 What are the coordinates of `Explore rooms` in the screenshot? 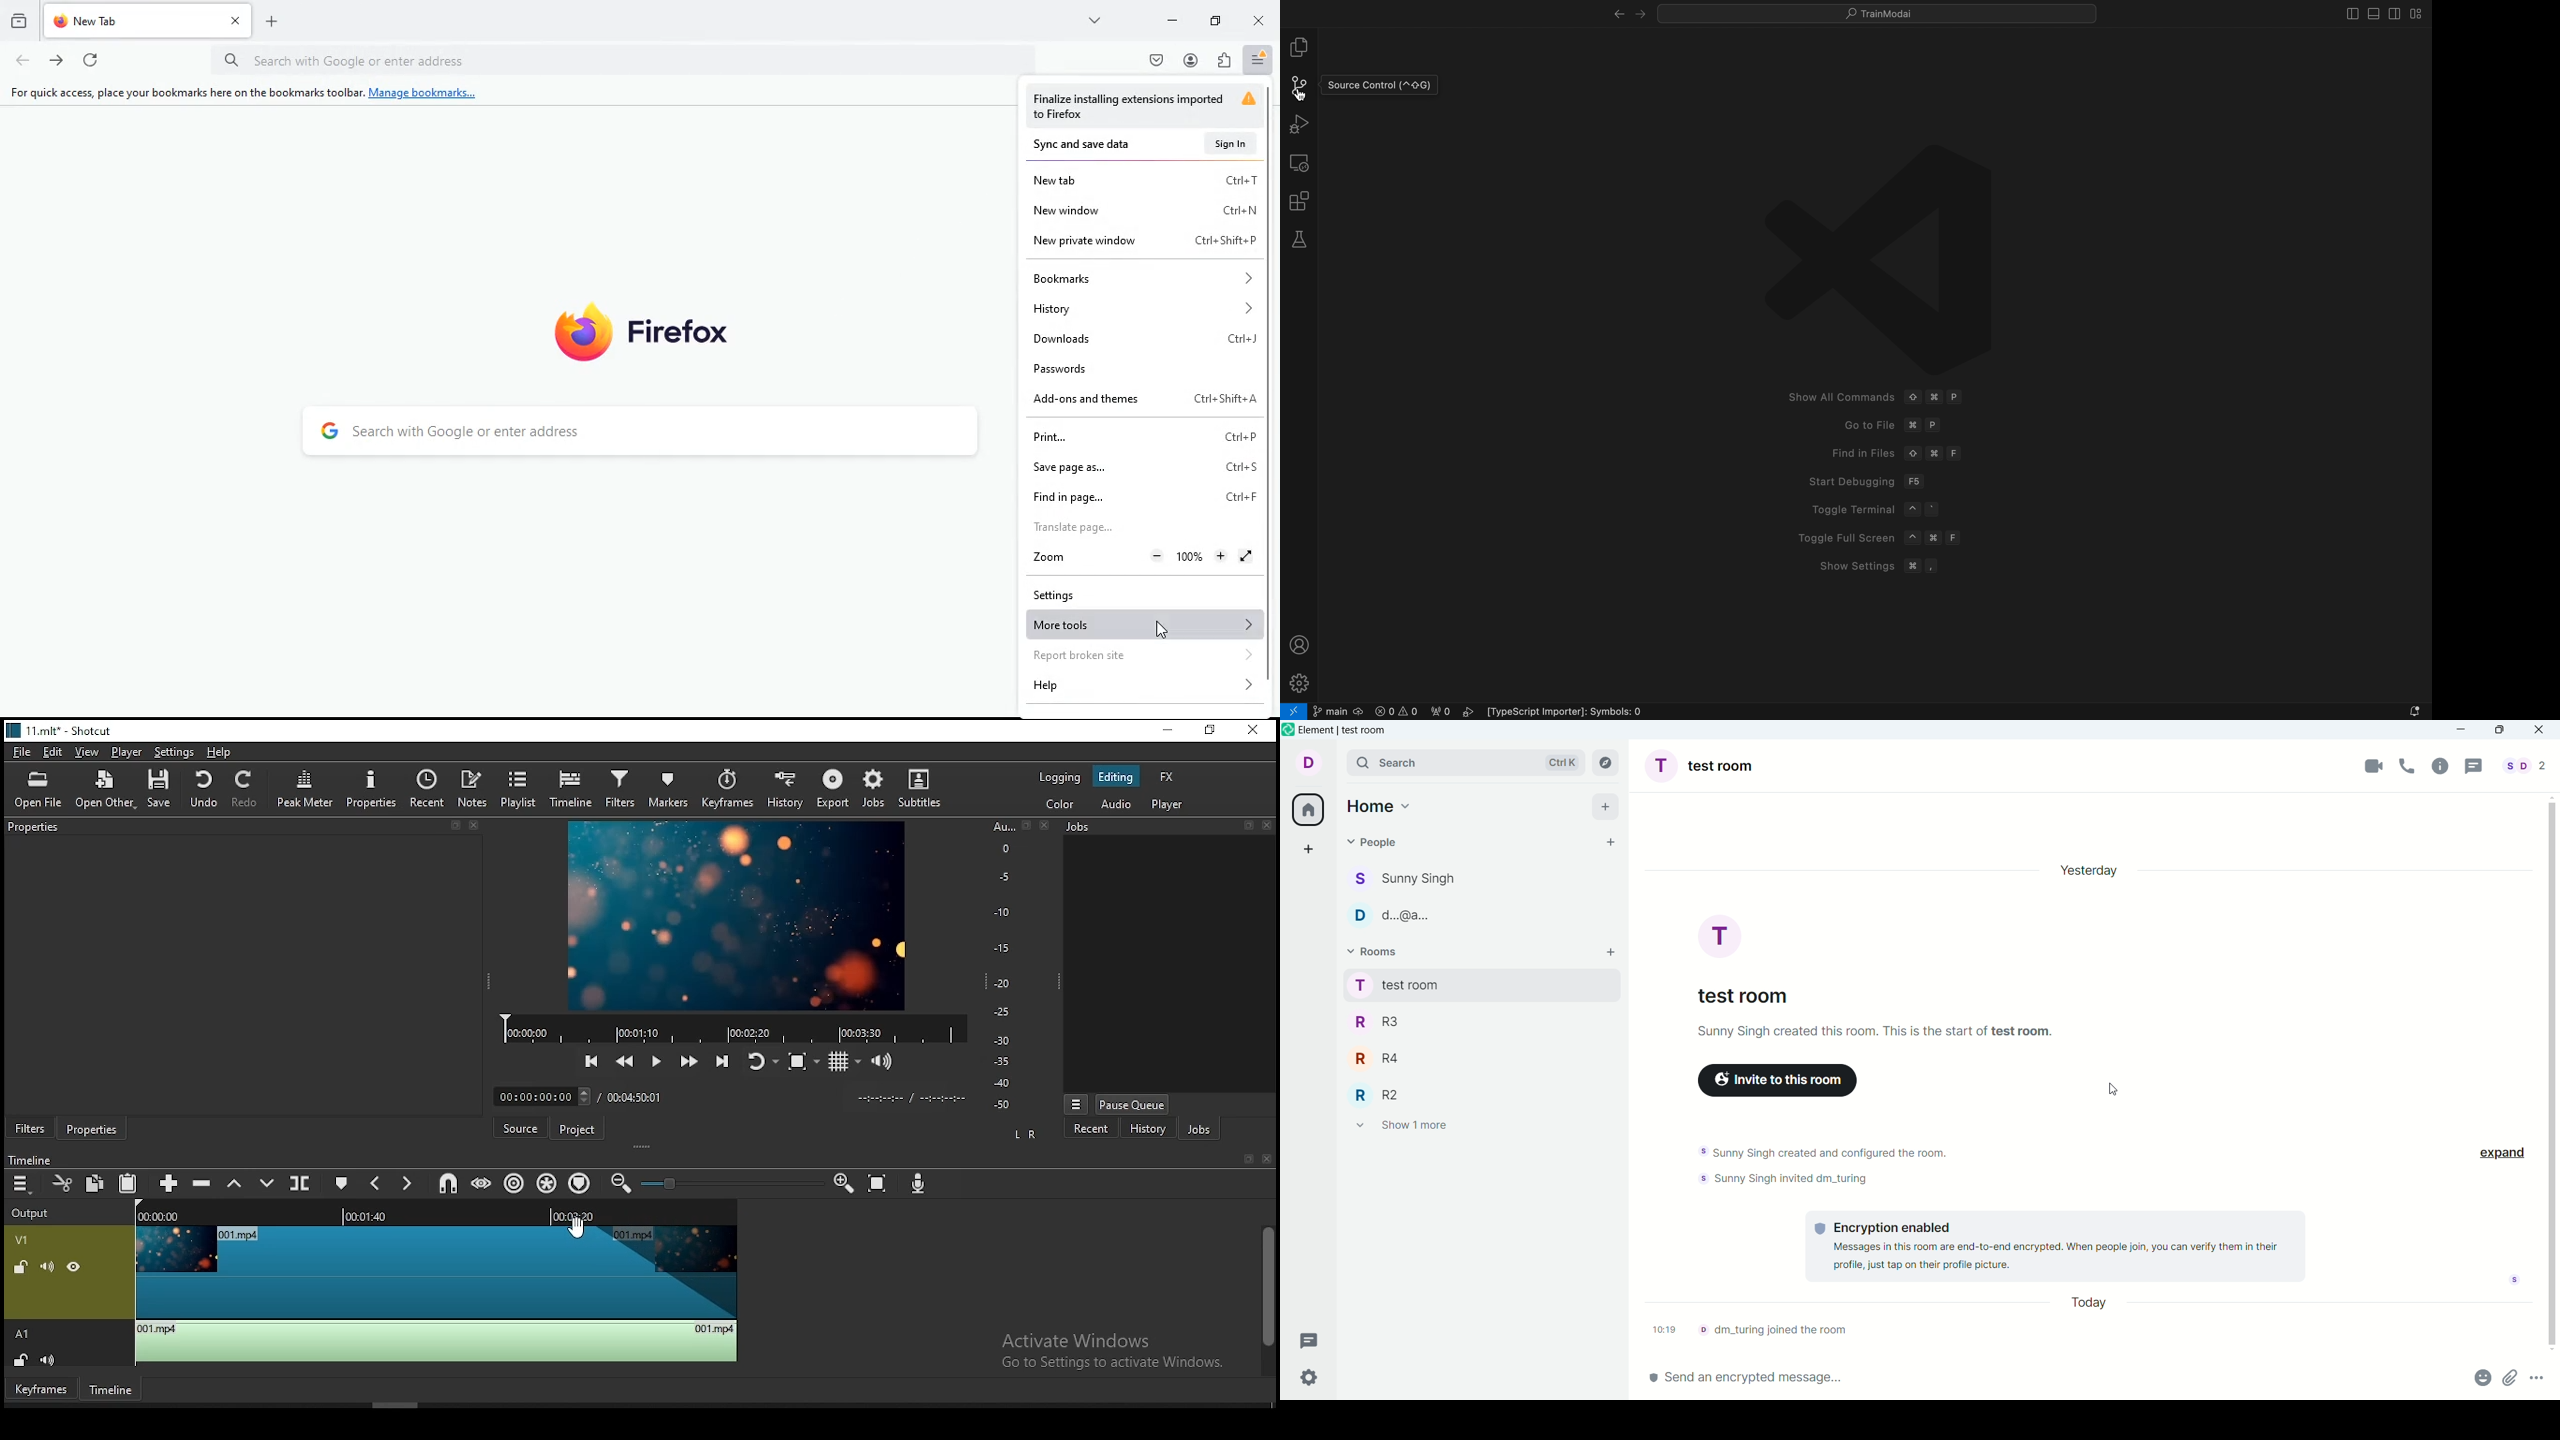 It's located at (1607, 762).